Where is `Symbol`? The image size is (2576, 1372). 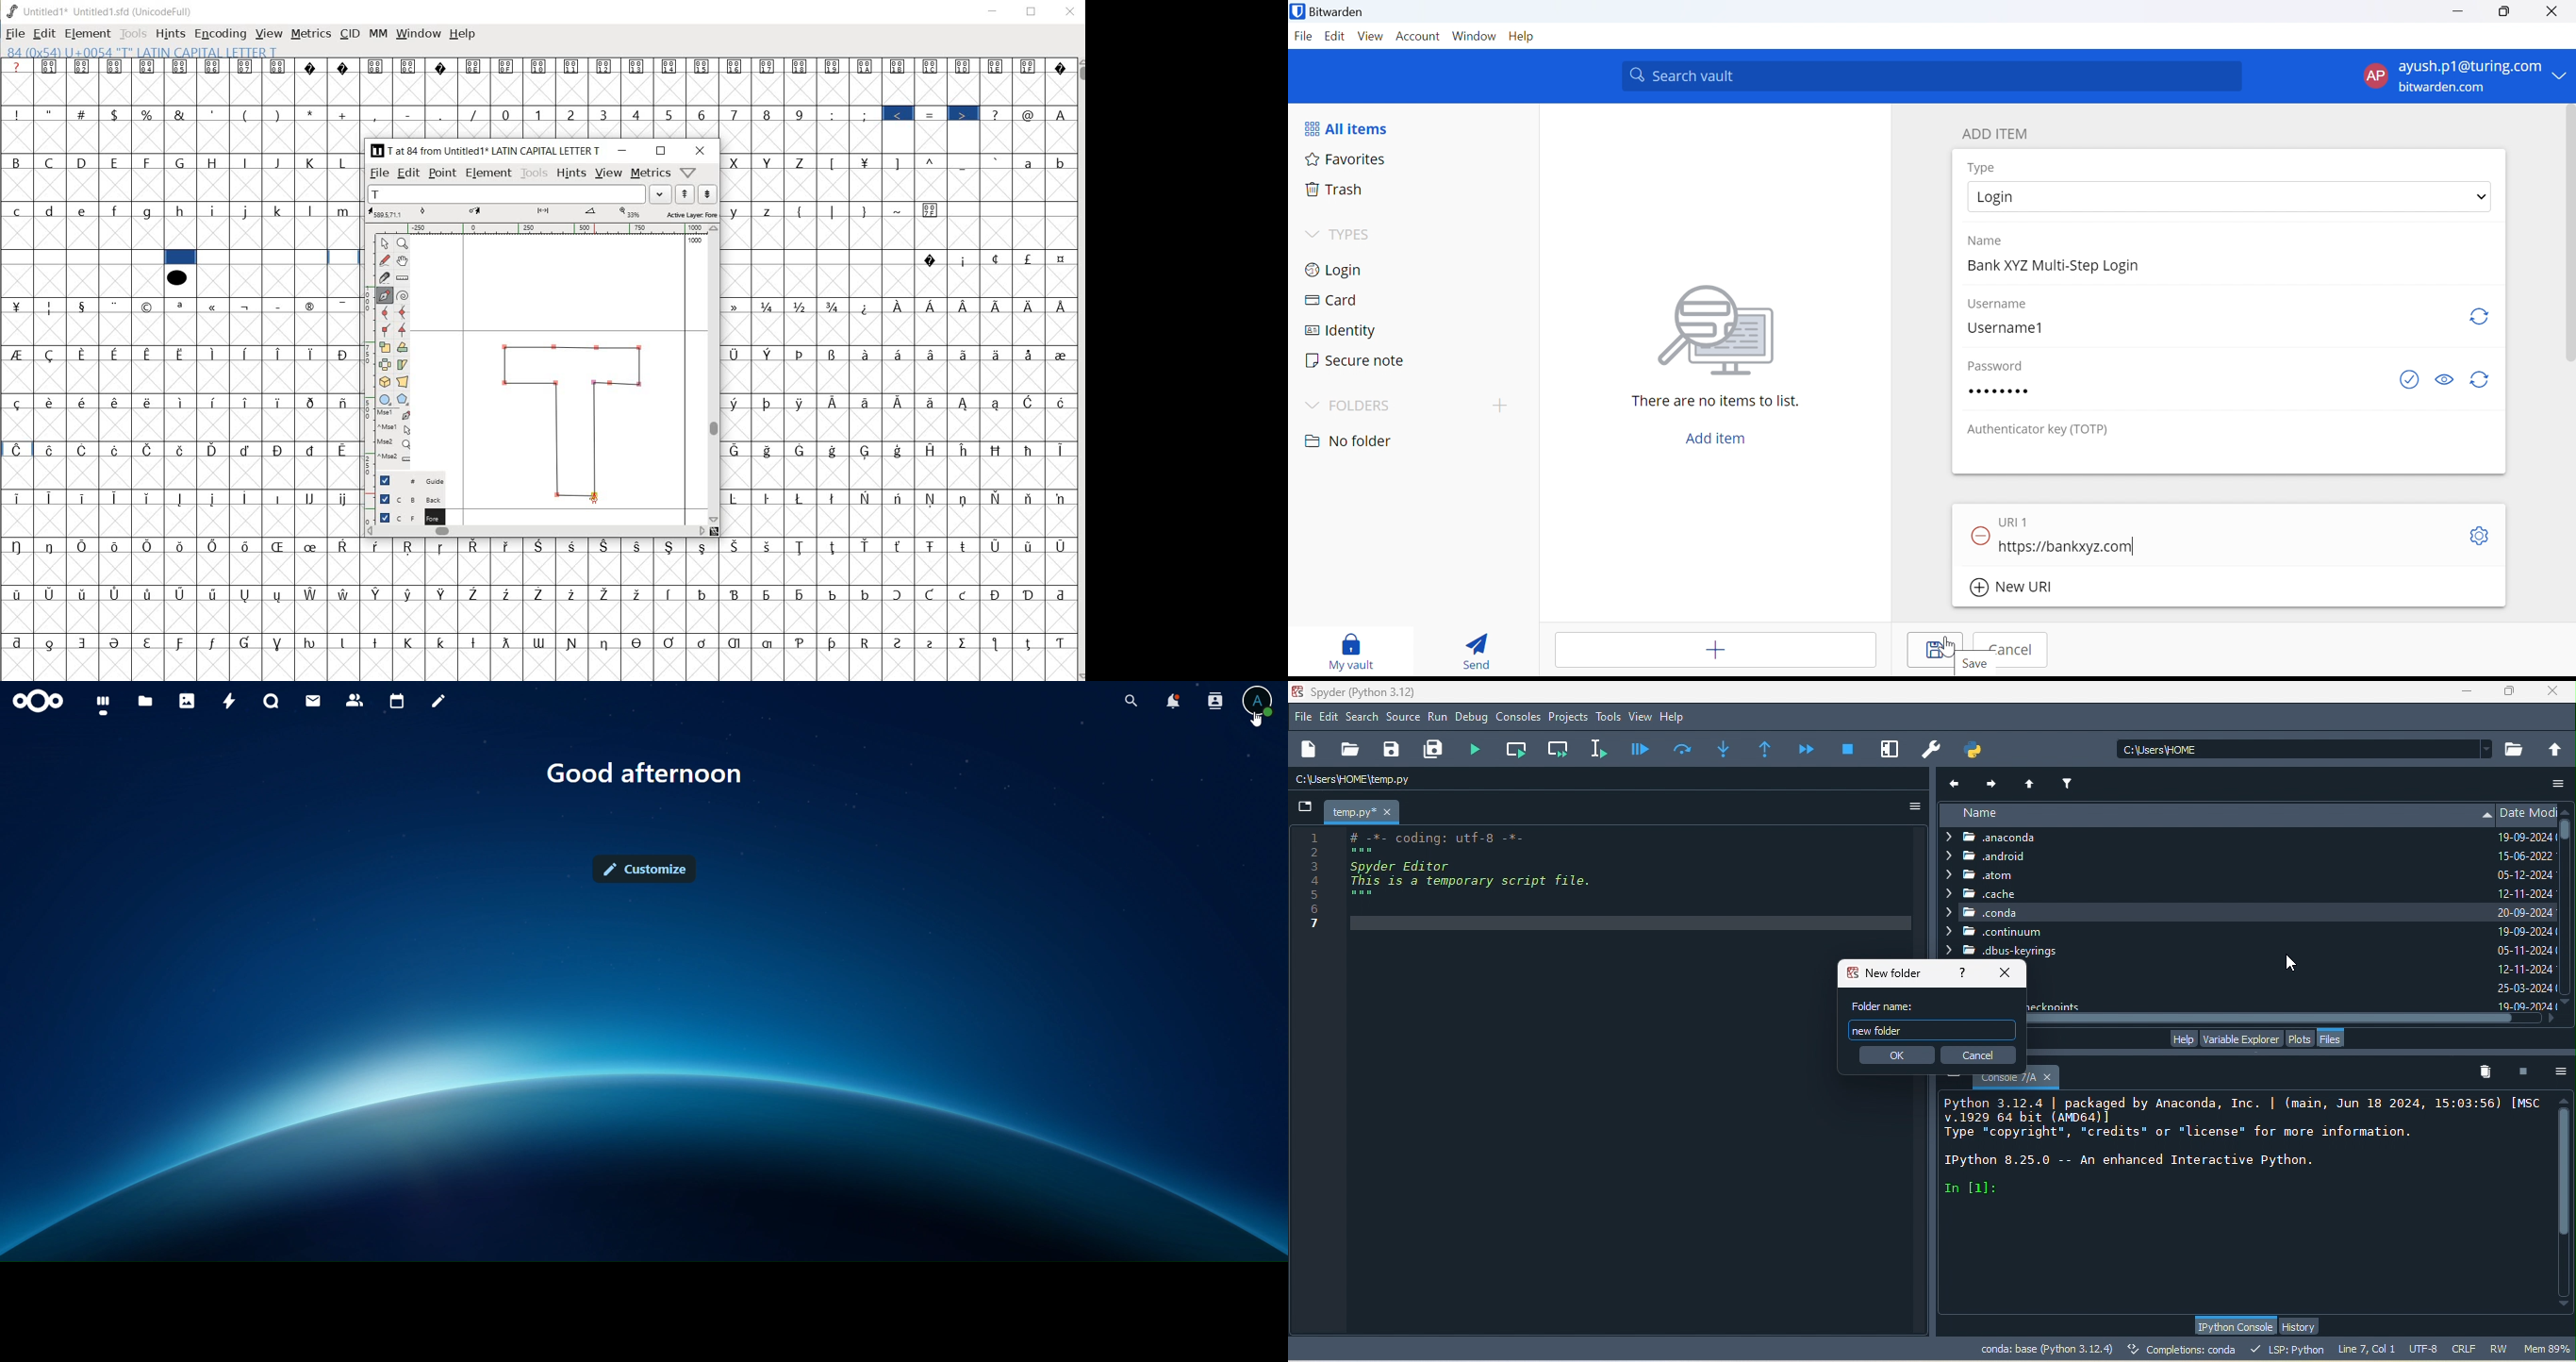 Symbol is located at coordinates (50, 450).